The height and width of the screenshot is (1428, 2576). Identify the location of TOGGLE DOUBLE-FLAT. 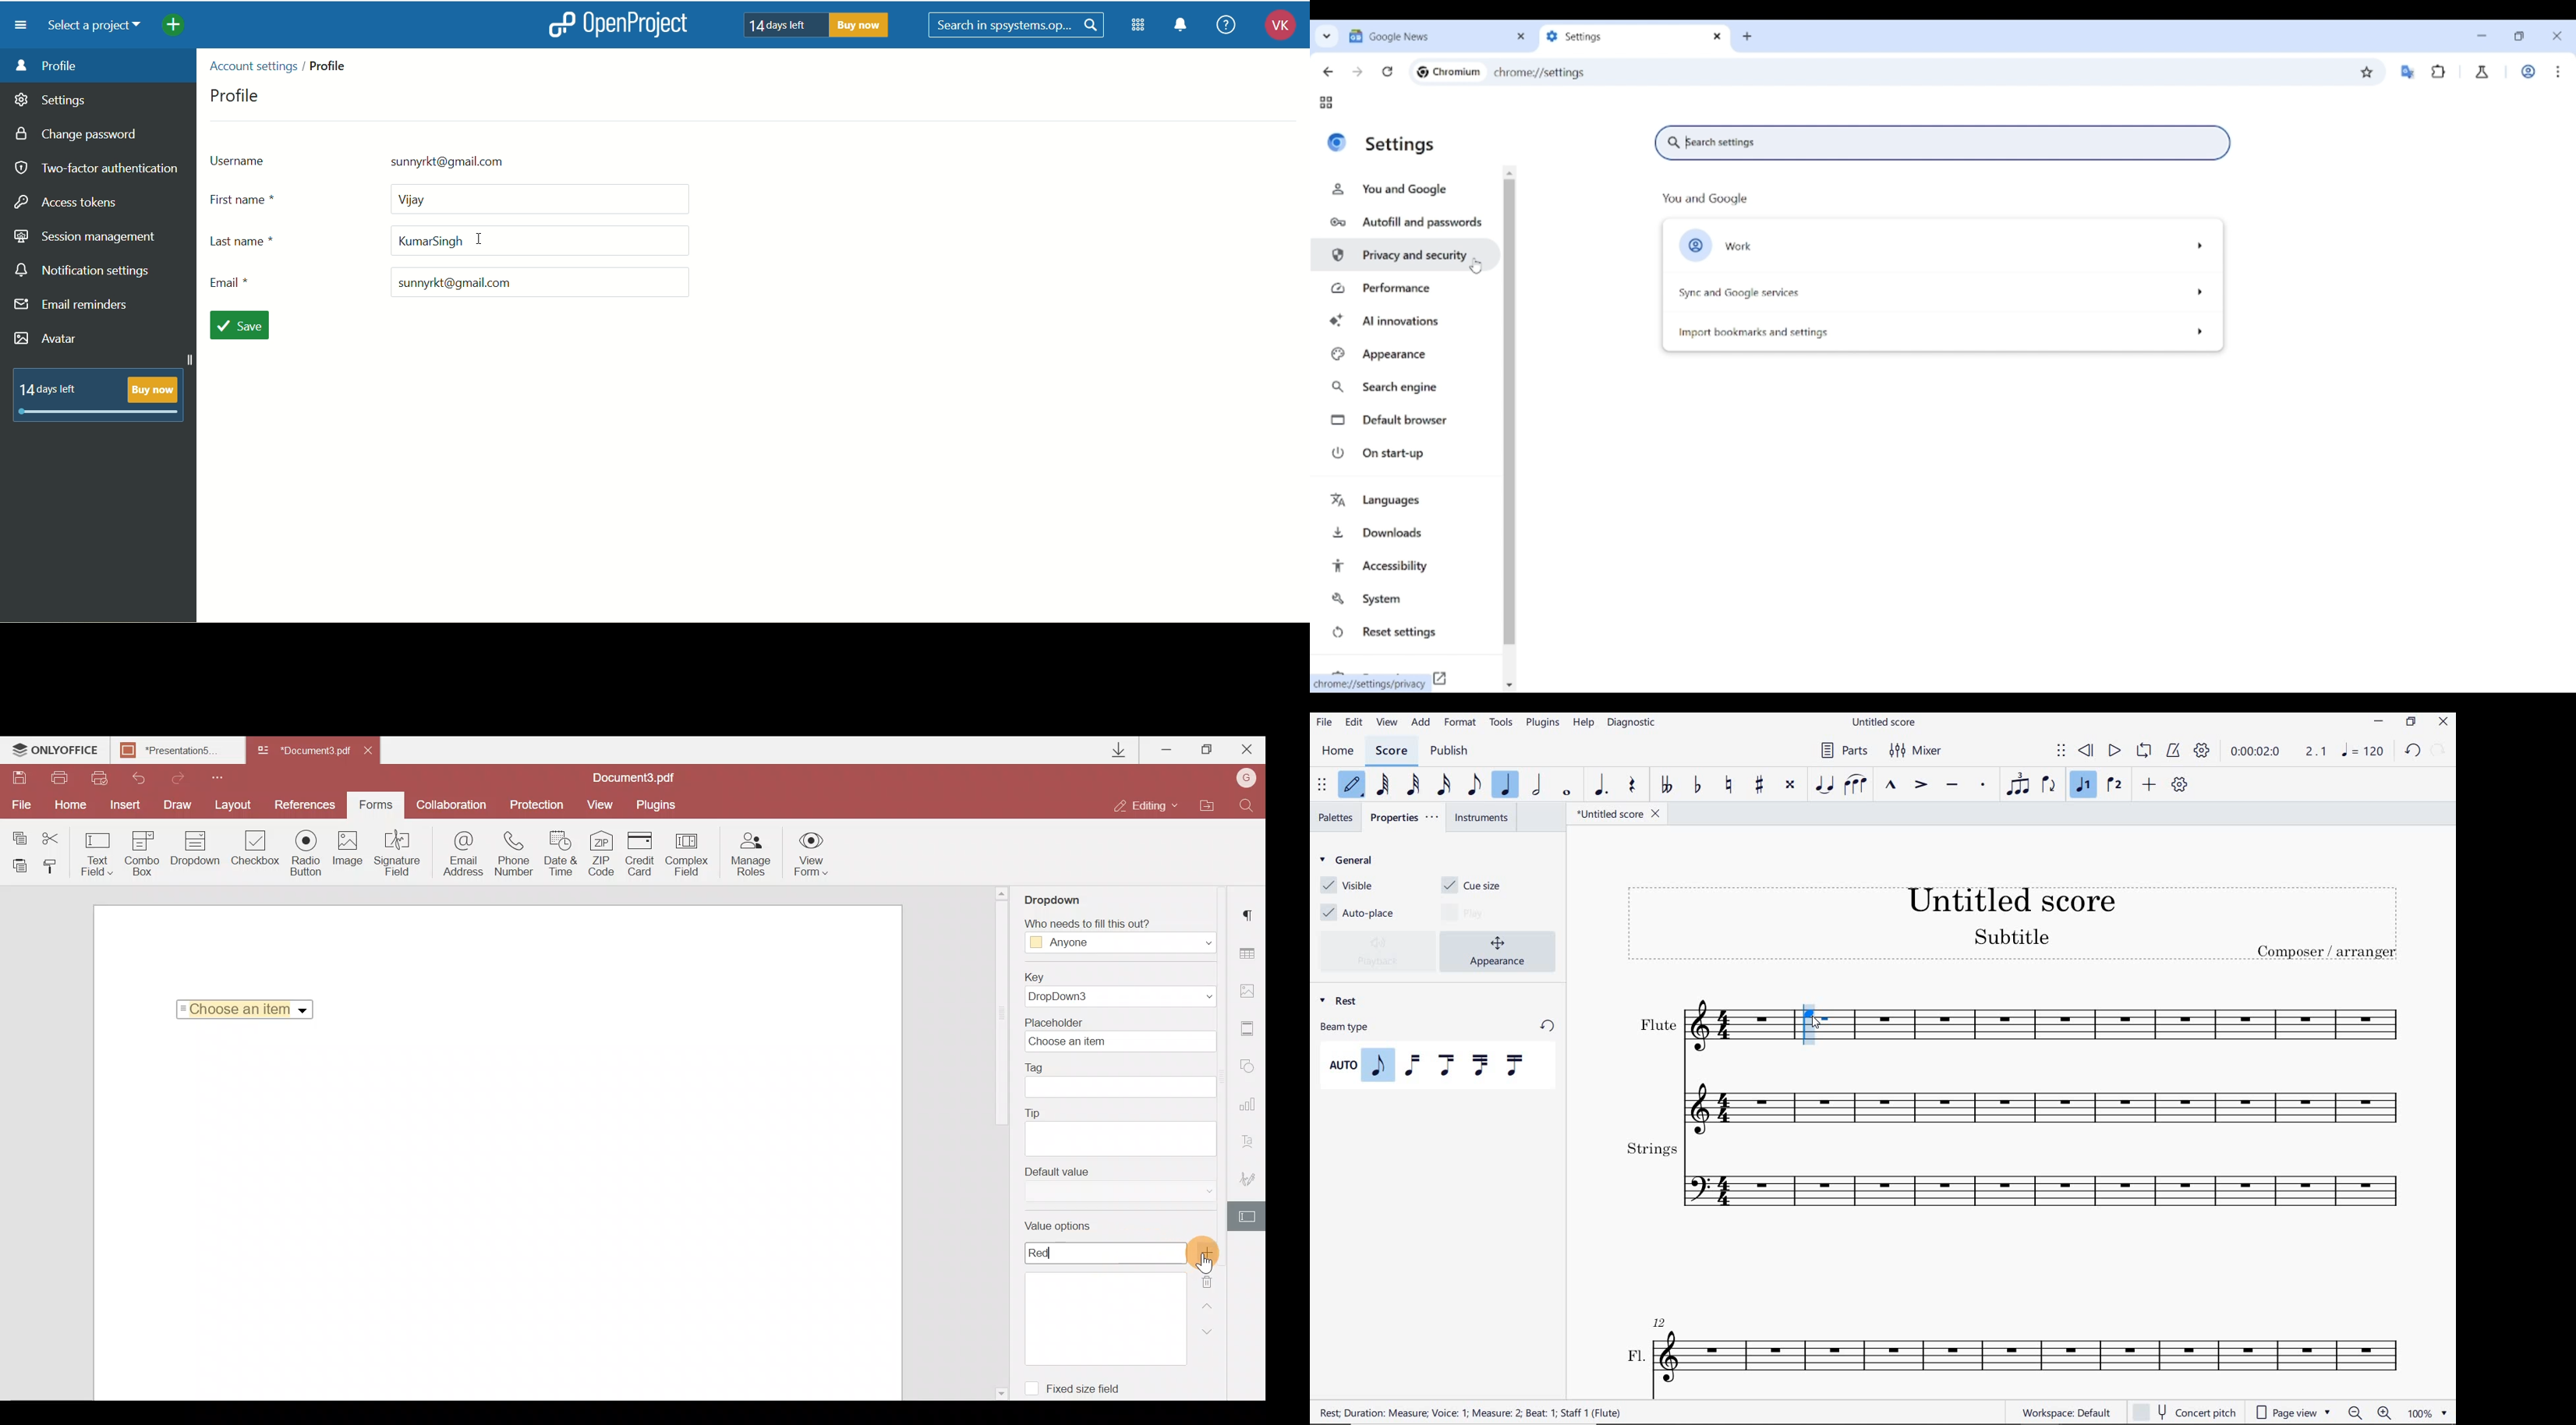
(1668, 786).